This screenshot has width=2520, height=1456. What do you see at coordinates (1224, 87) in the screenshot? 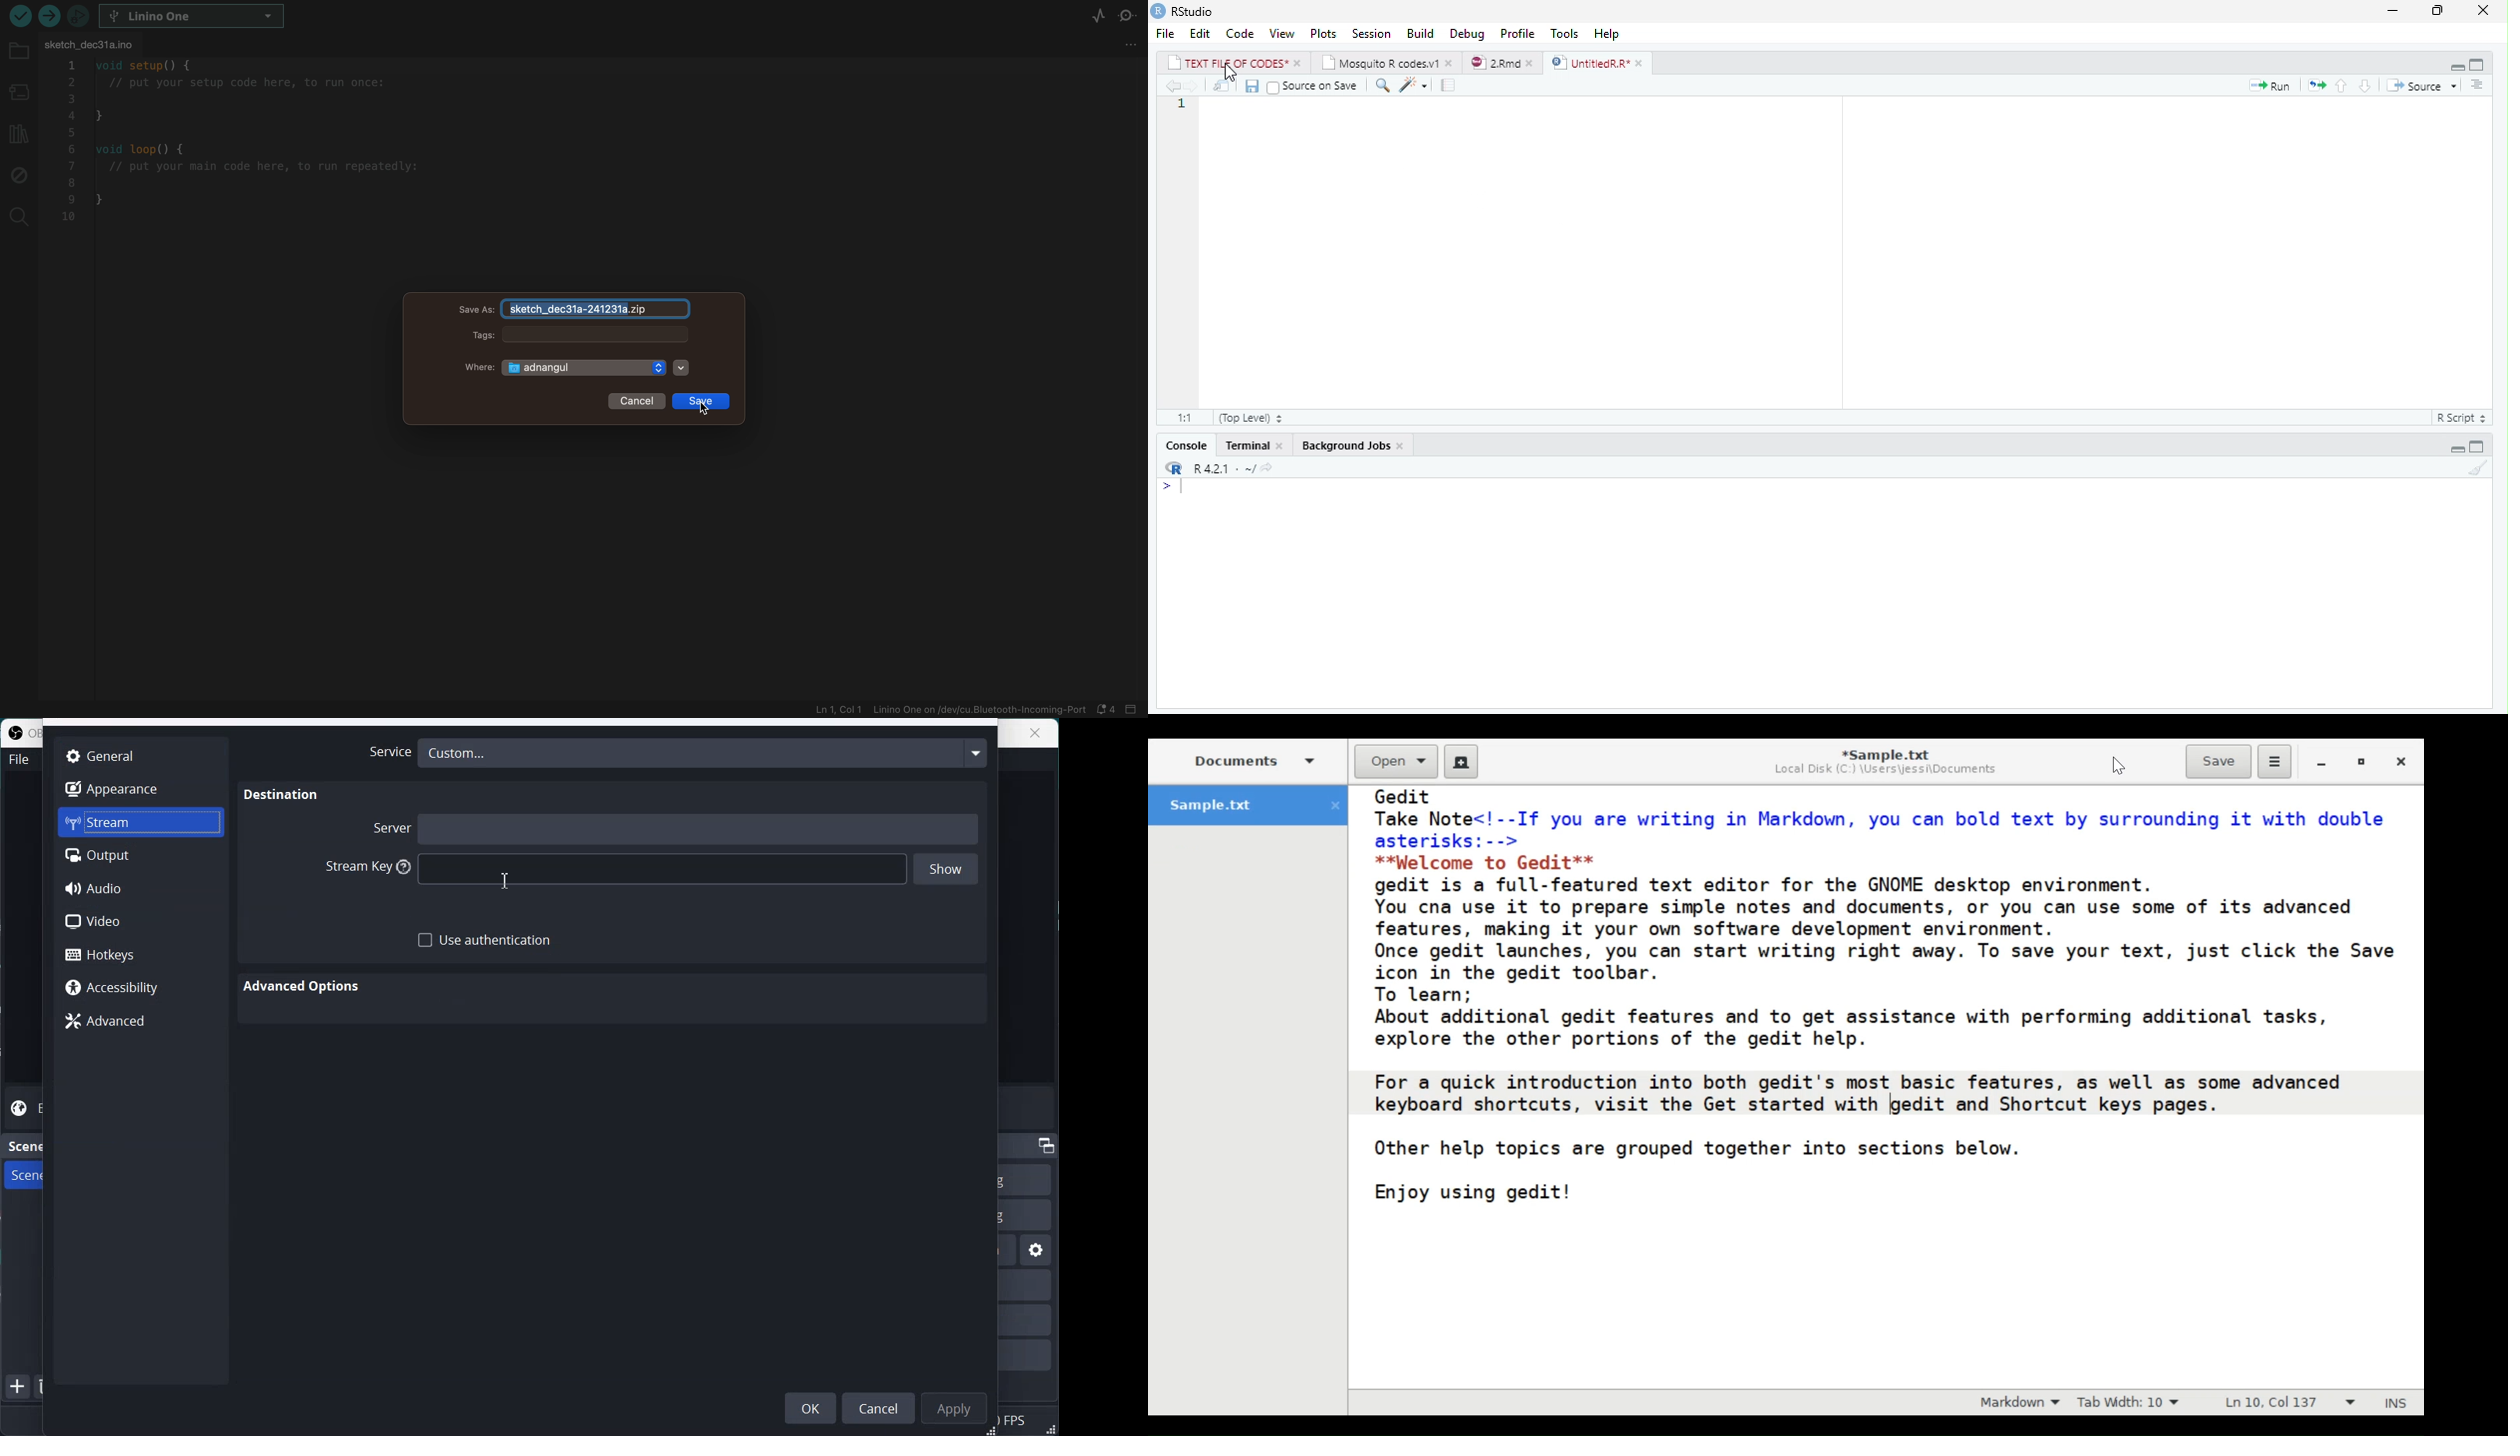
I see `show in new window` at bounding box center [1224, 87].